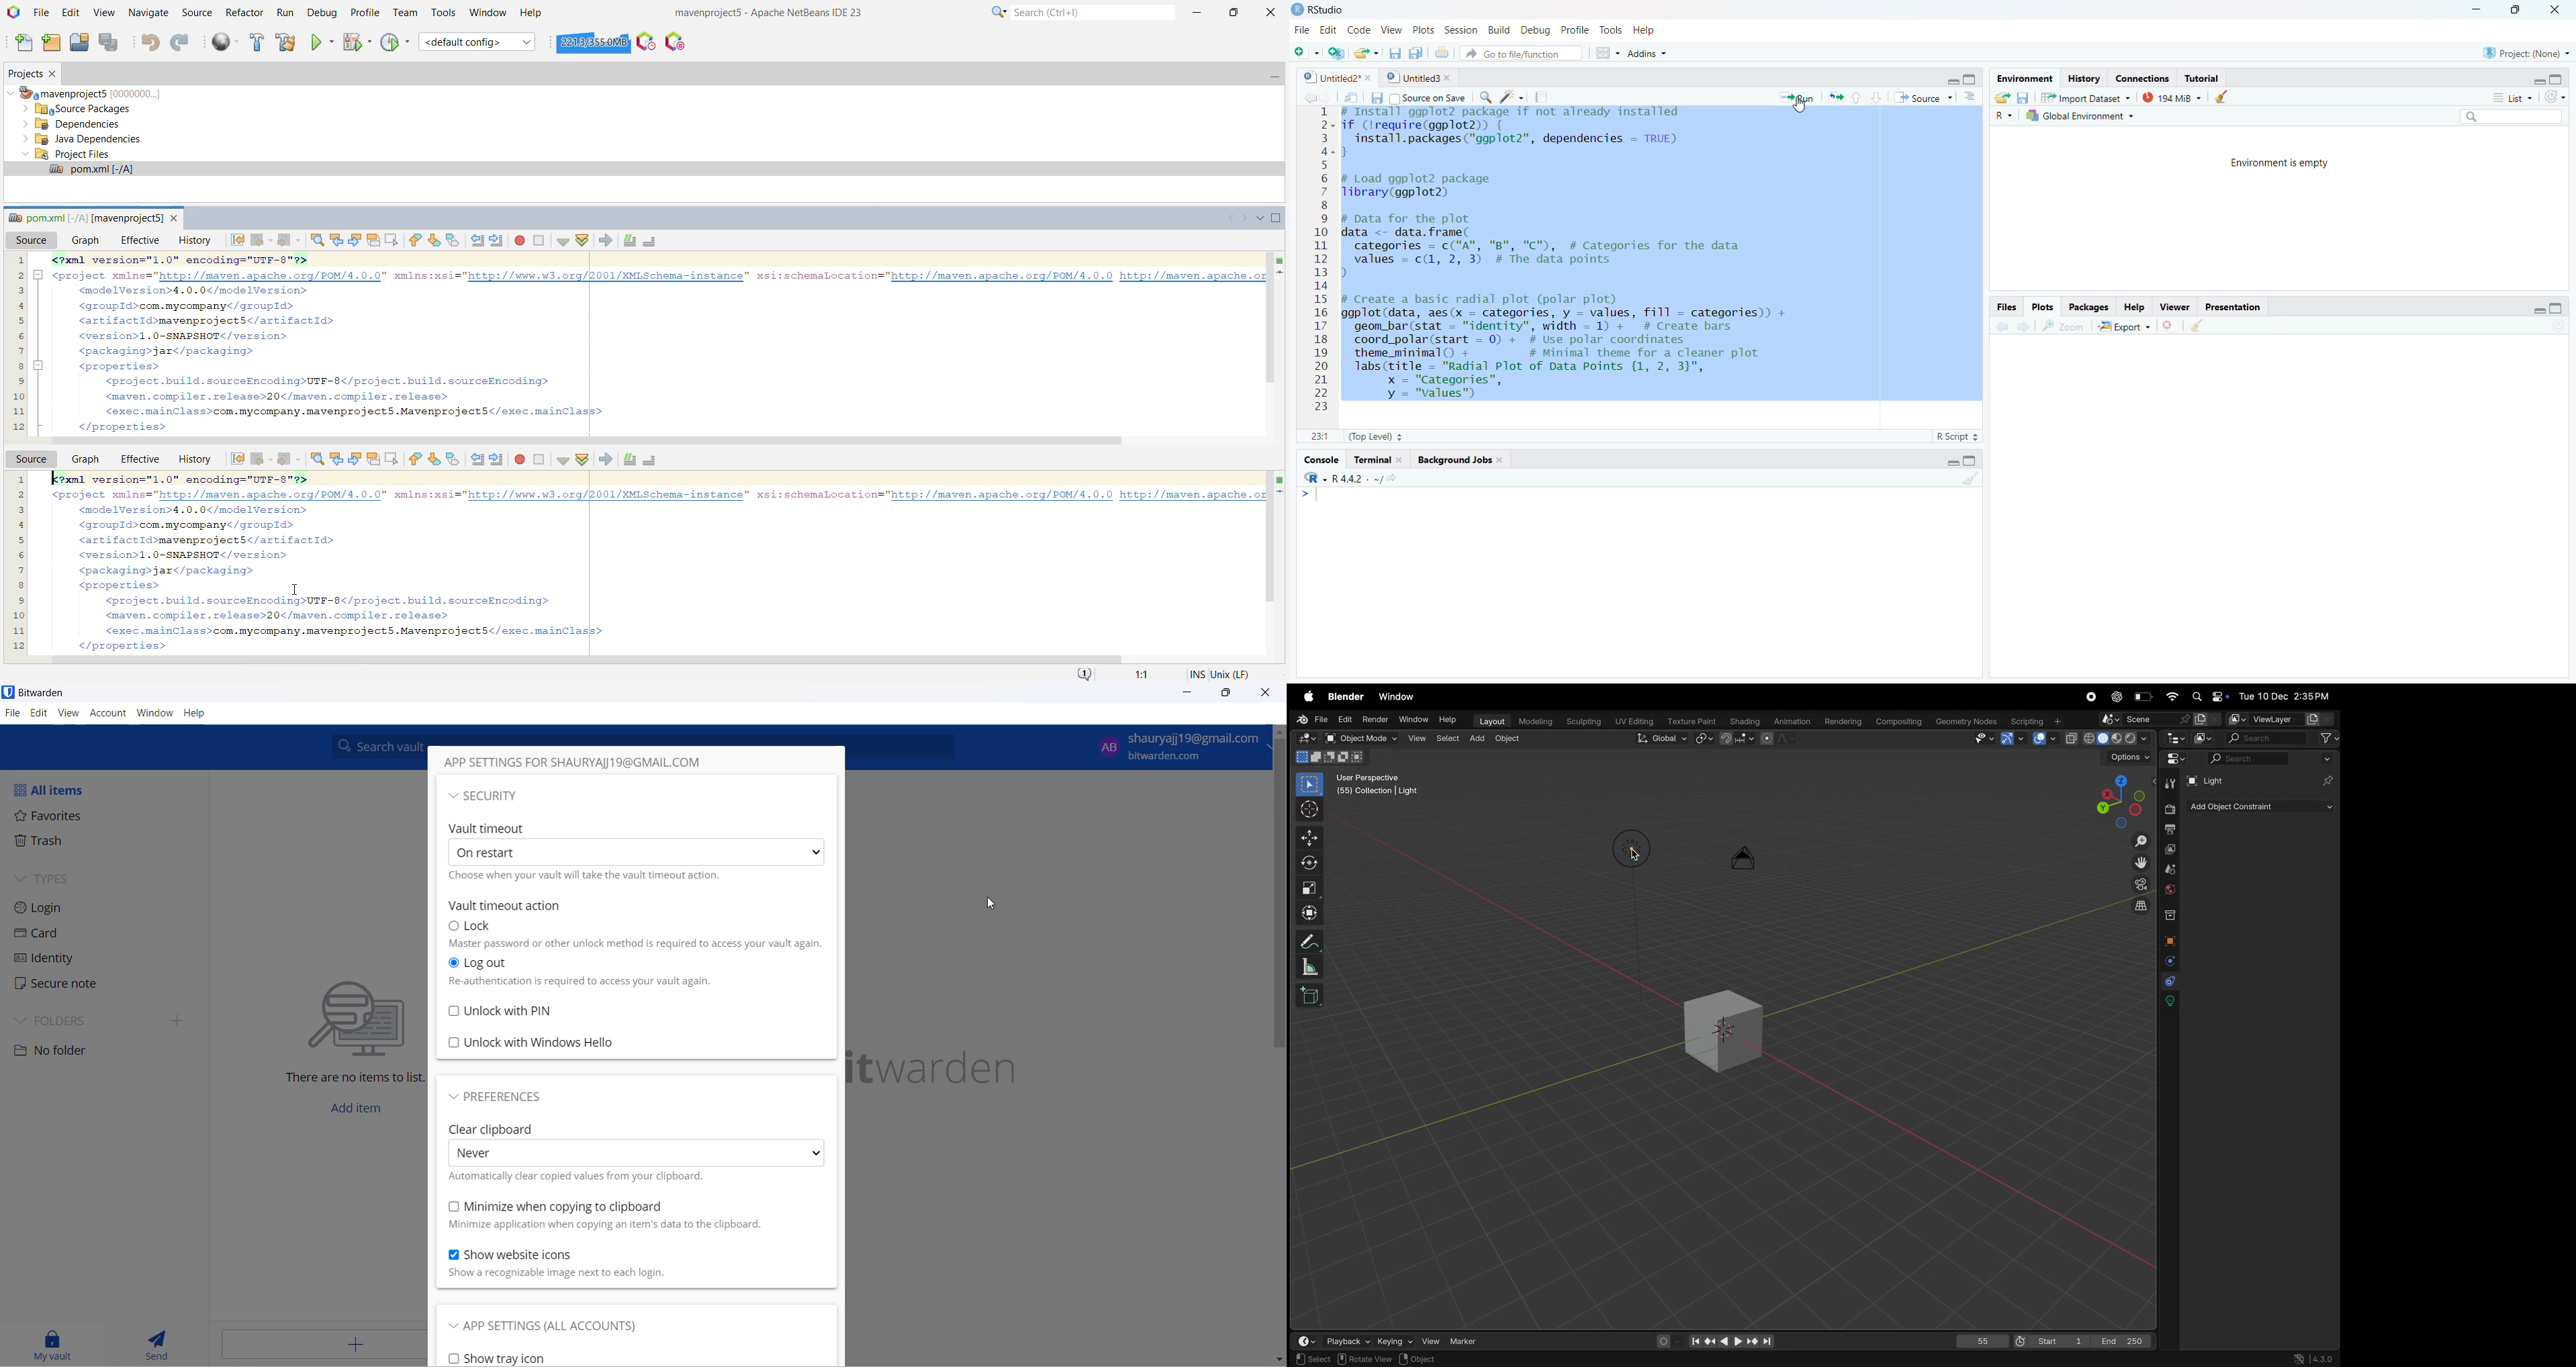  Describe the element at coordinates (2226, 97) in the screenshot. I see `Cleaner objects` at that location.